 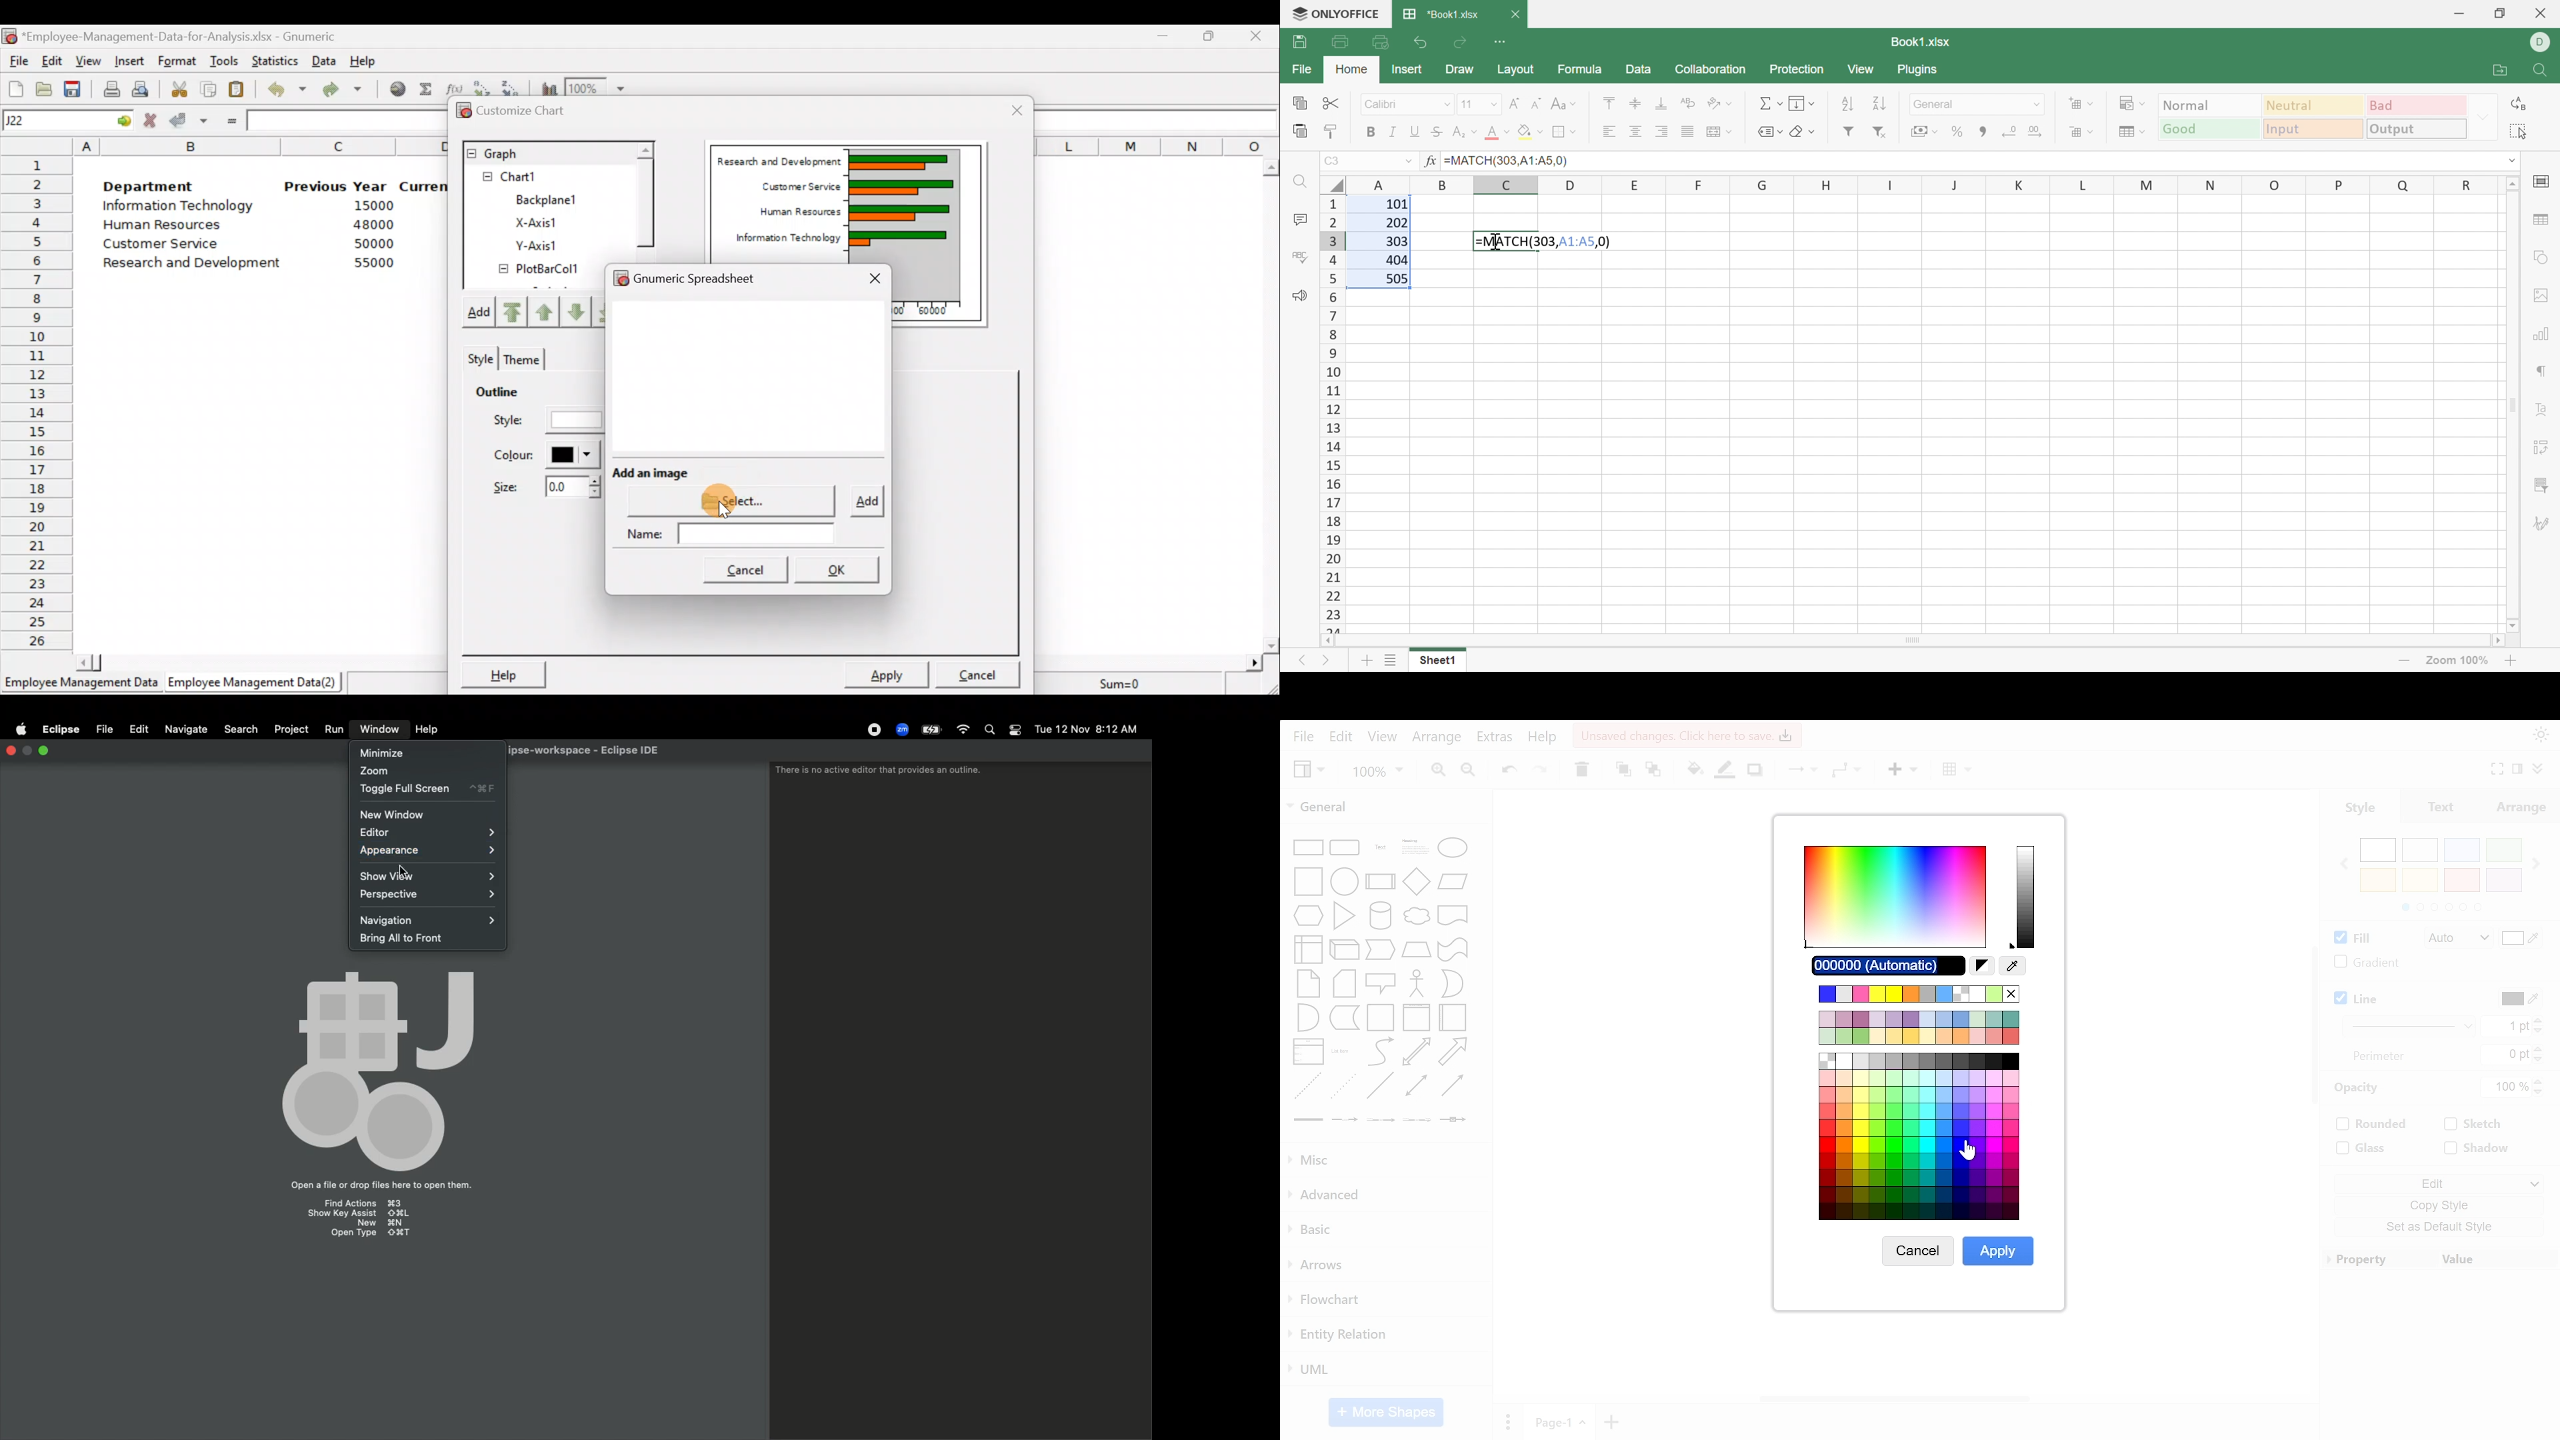 I want to click on set as default style, so click(x=2434, y=1227).